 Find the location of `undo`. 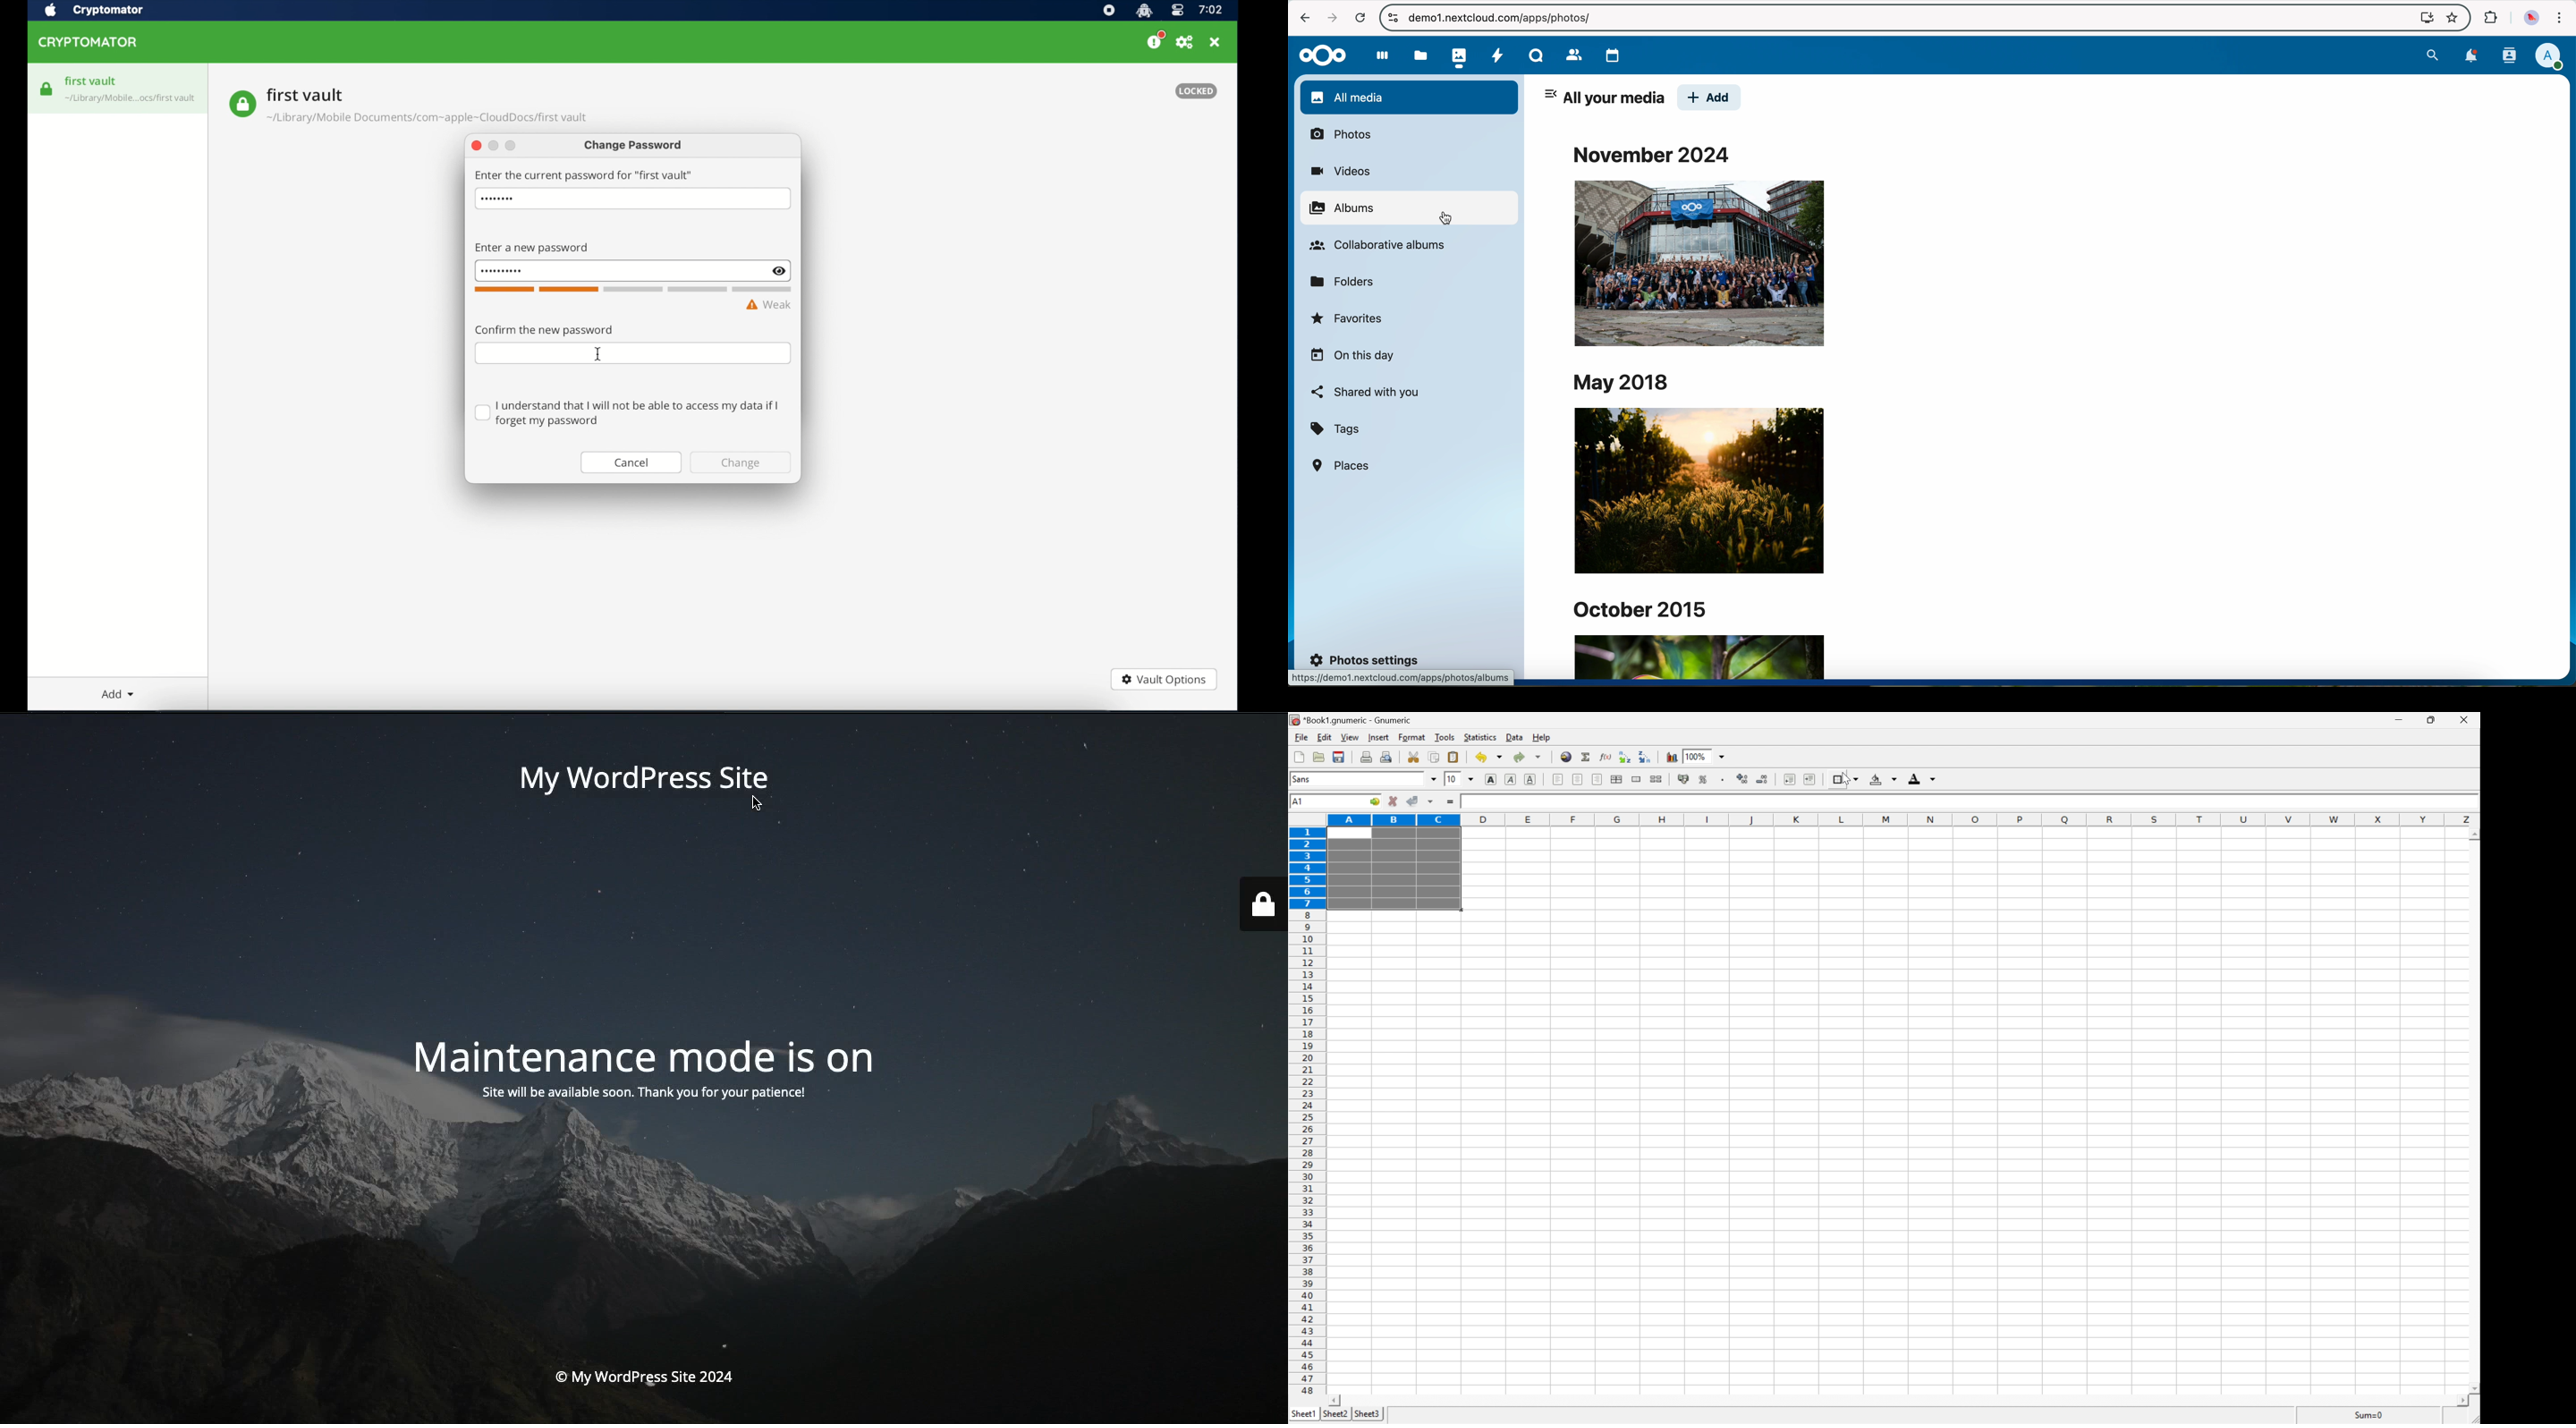

undo is located at coordinates (1488, 757).